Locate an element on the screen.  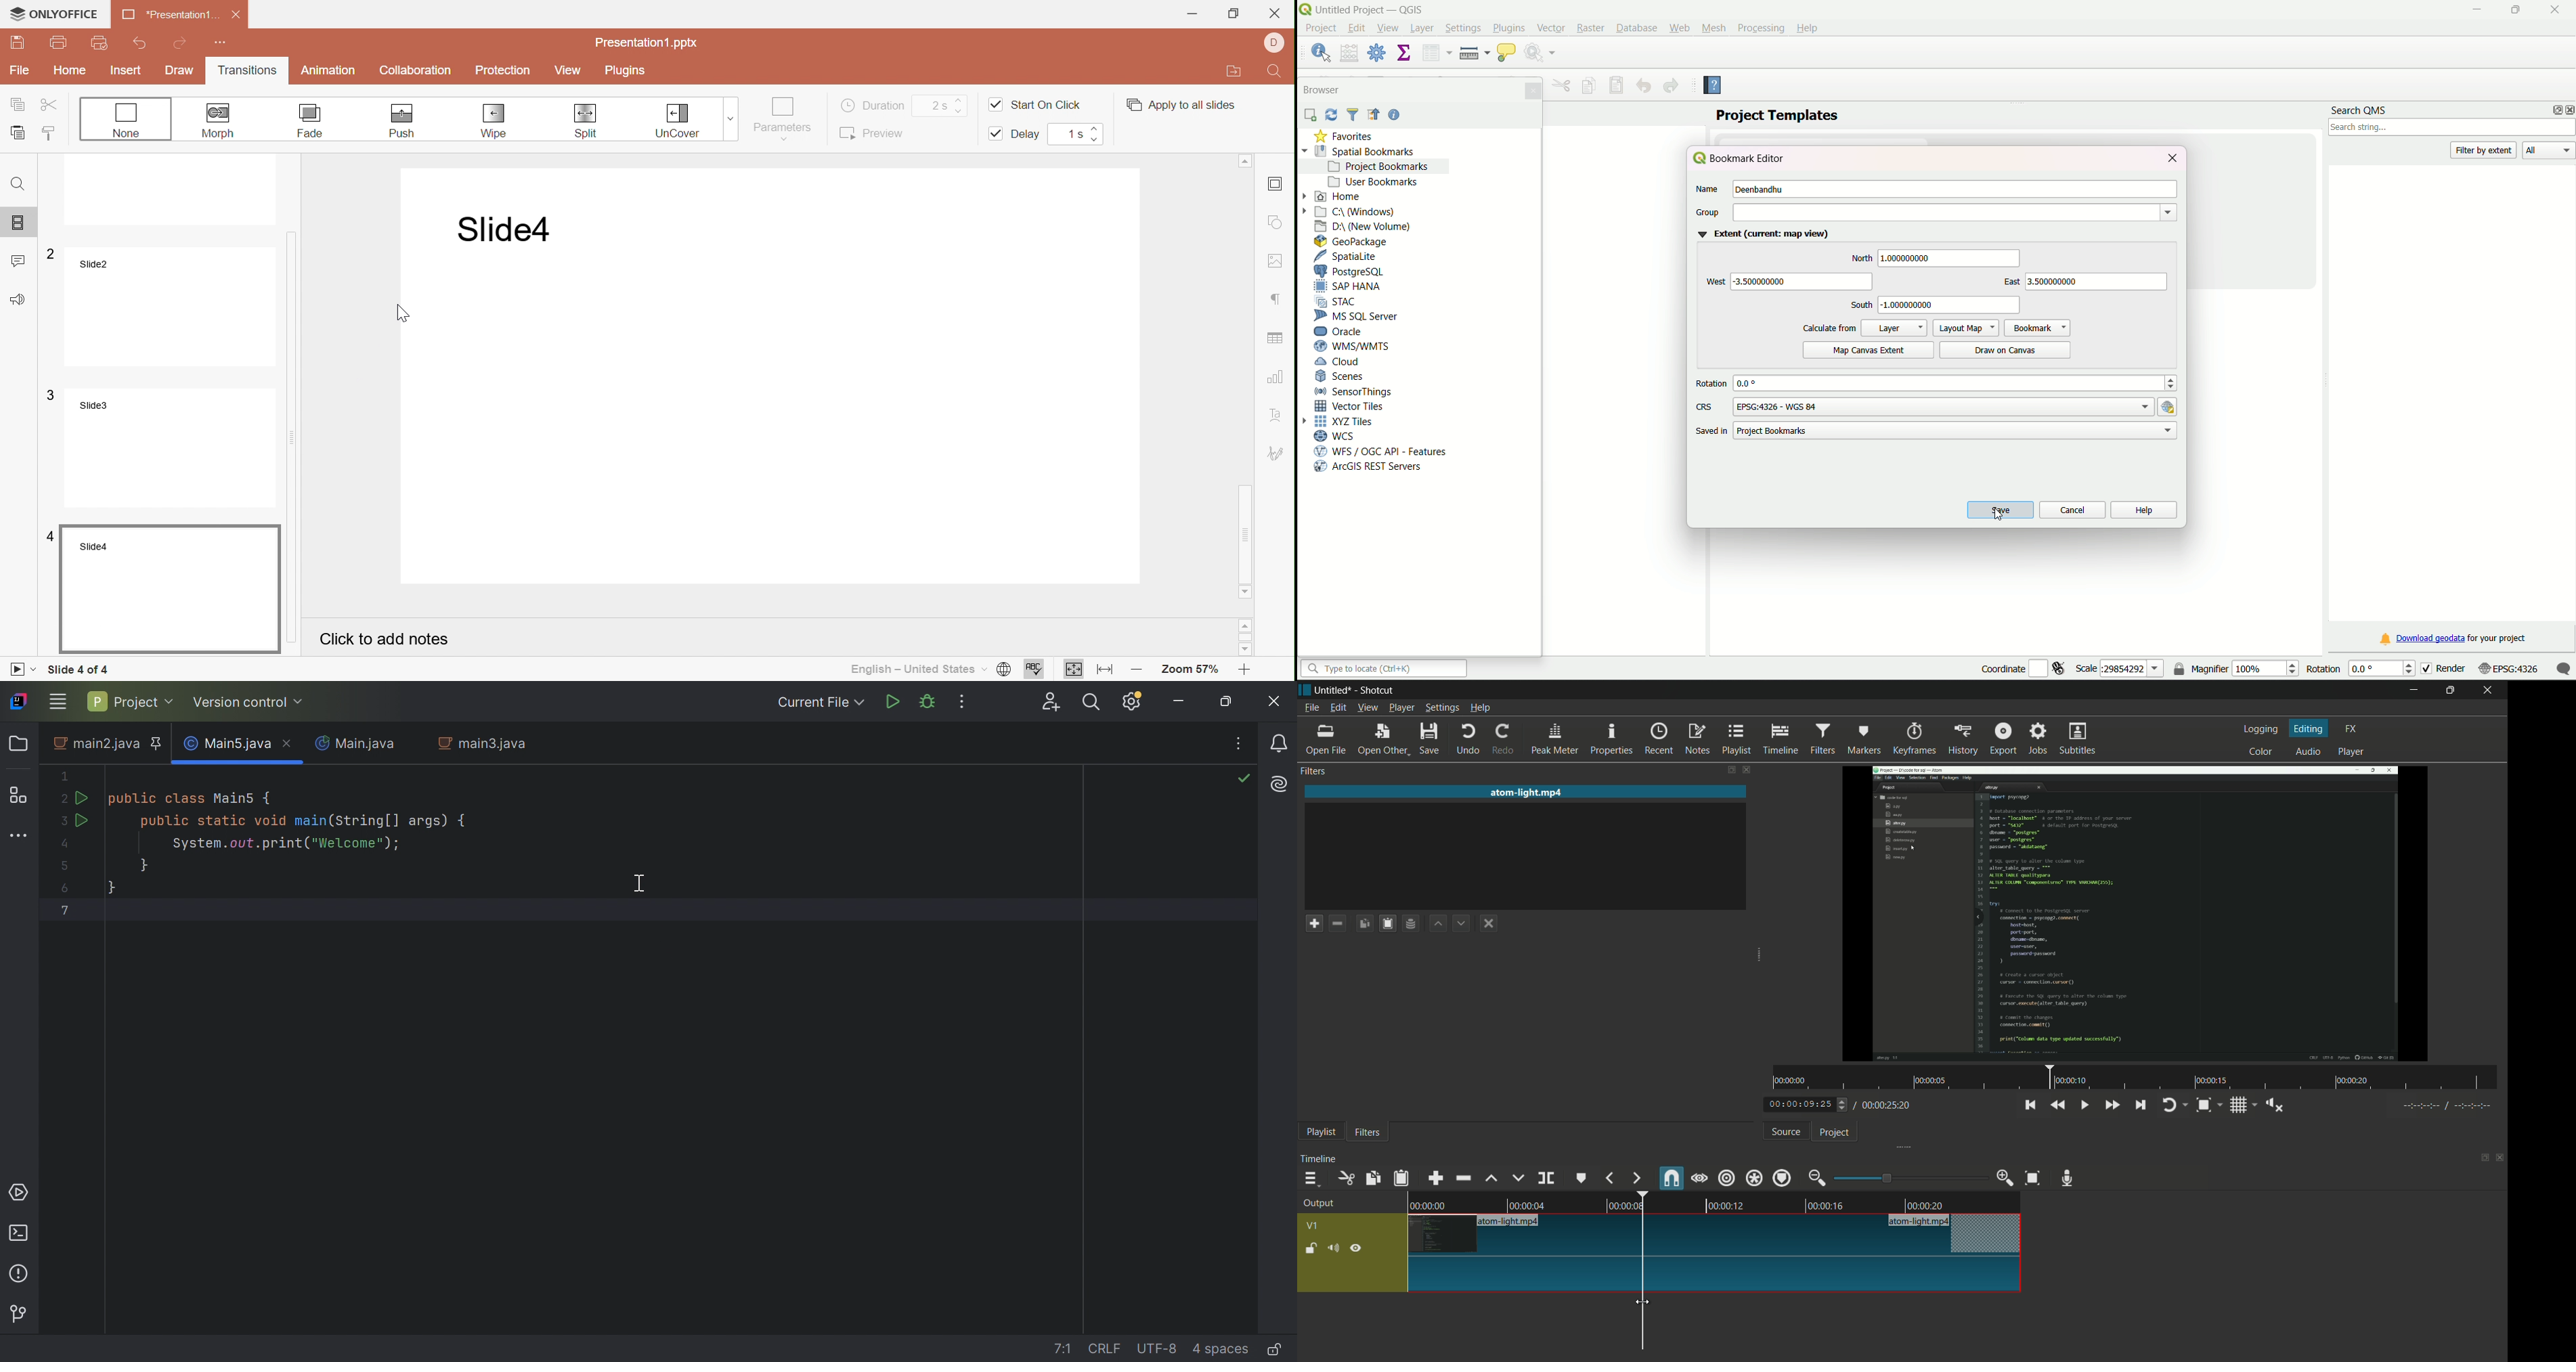
Fit to slide is located at coordinates (1074, 671).